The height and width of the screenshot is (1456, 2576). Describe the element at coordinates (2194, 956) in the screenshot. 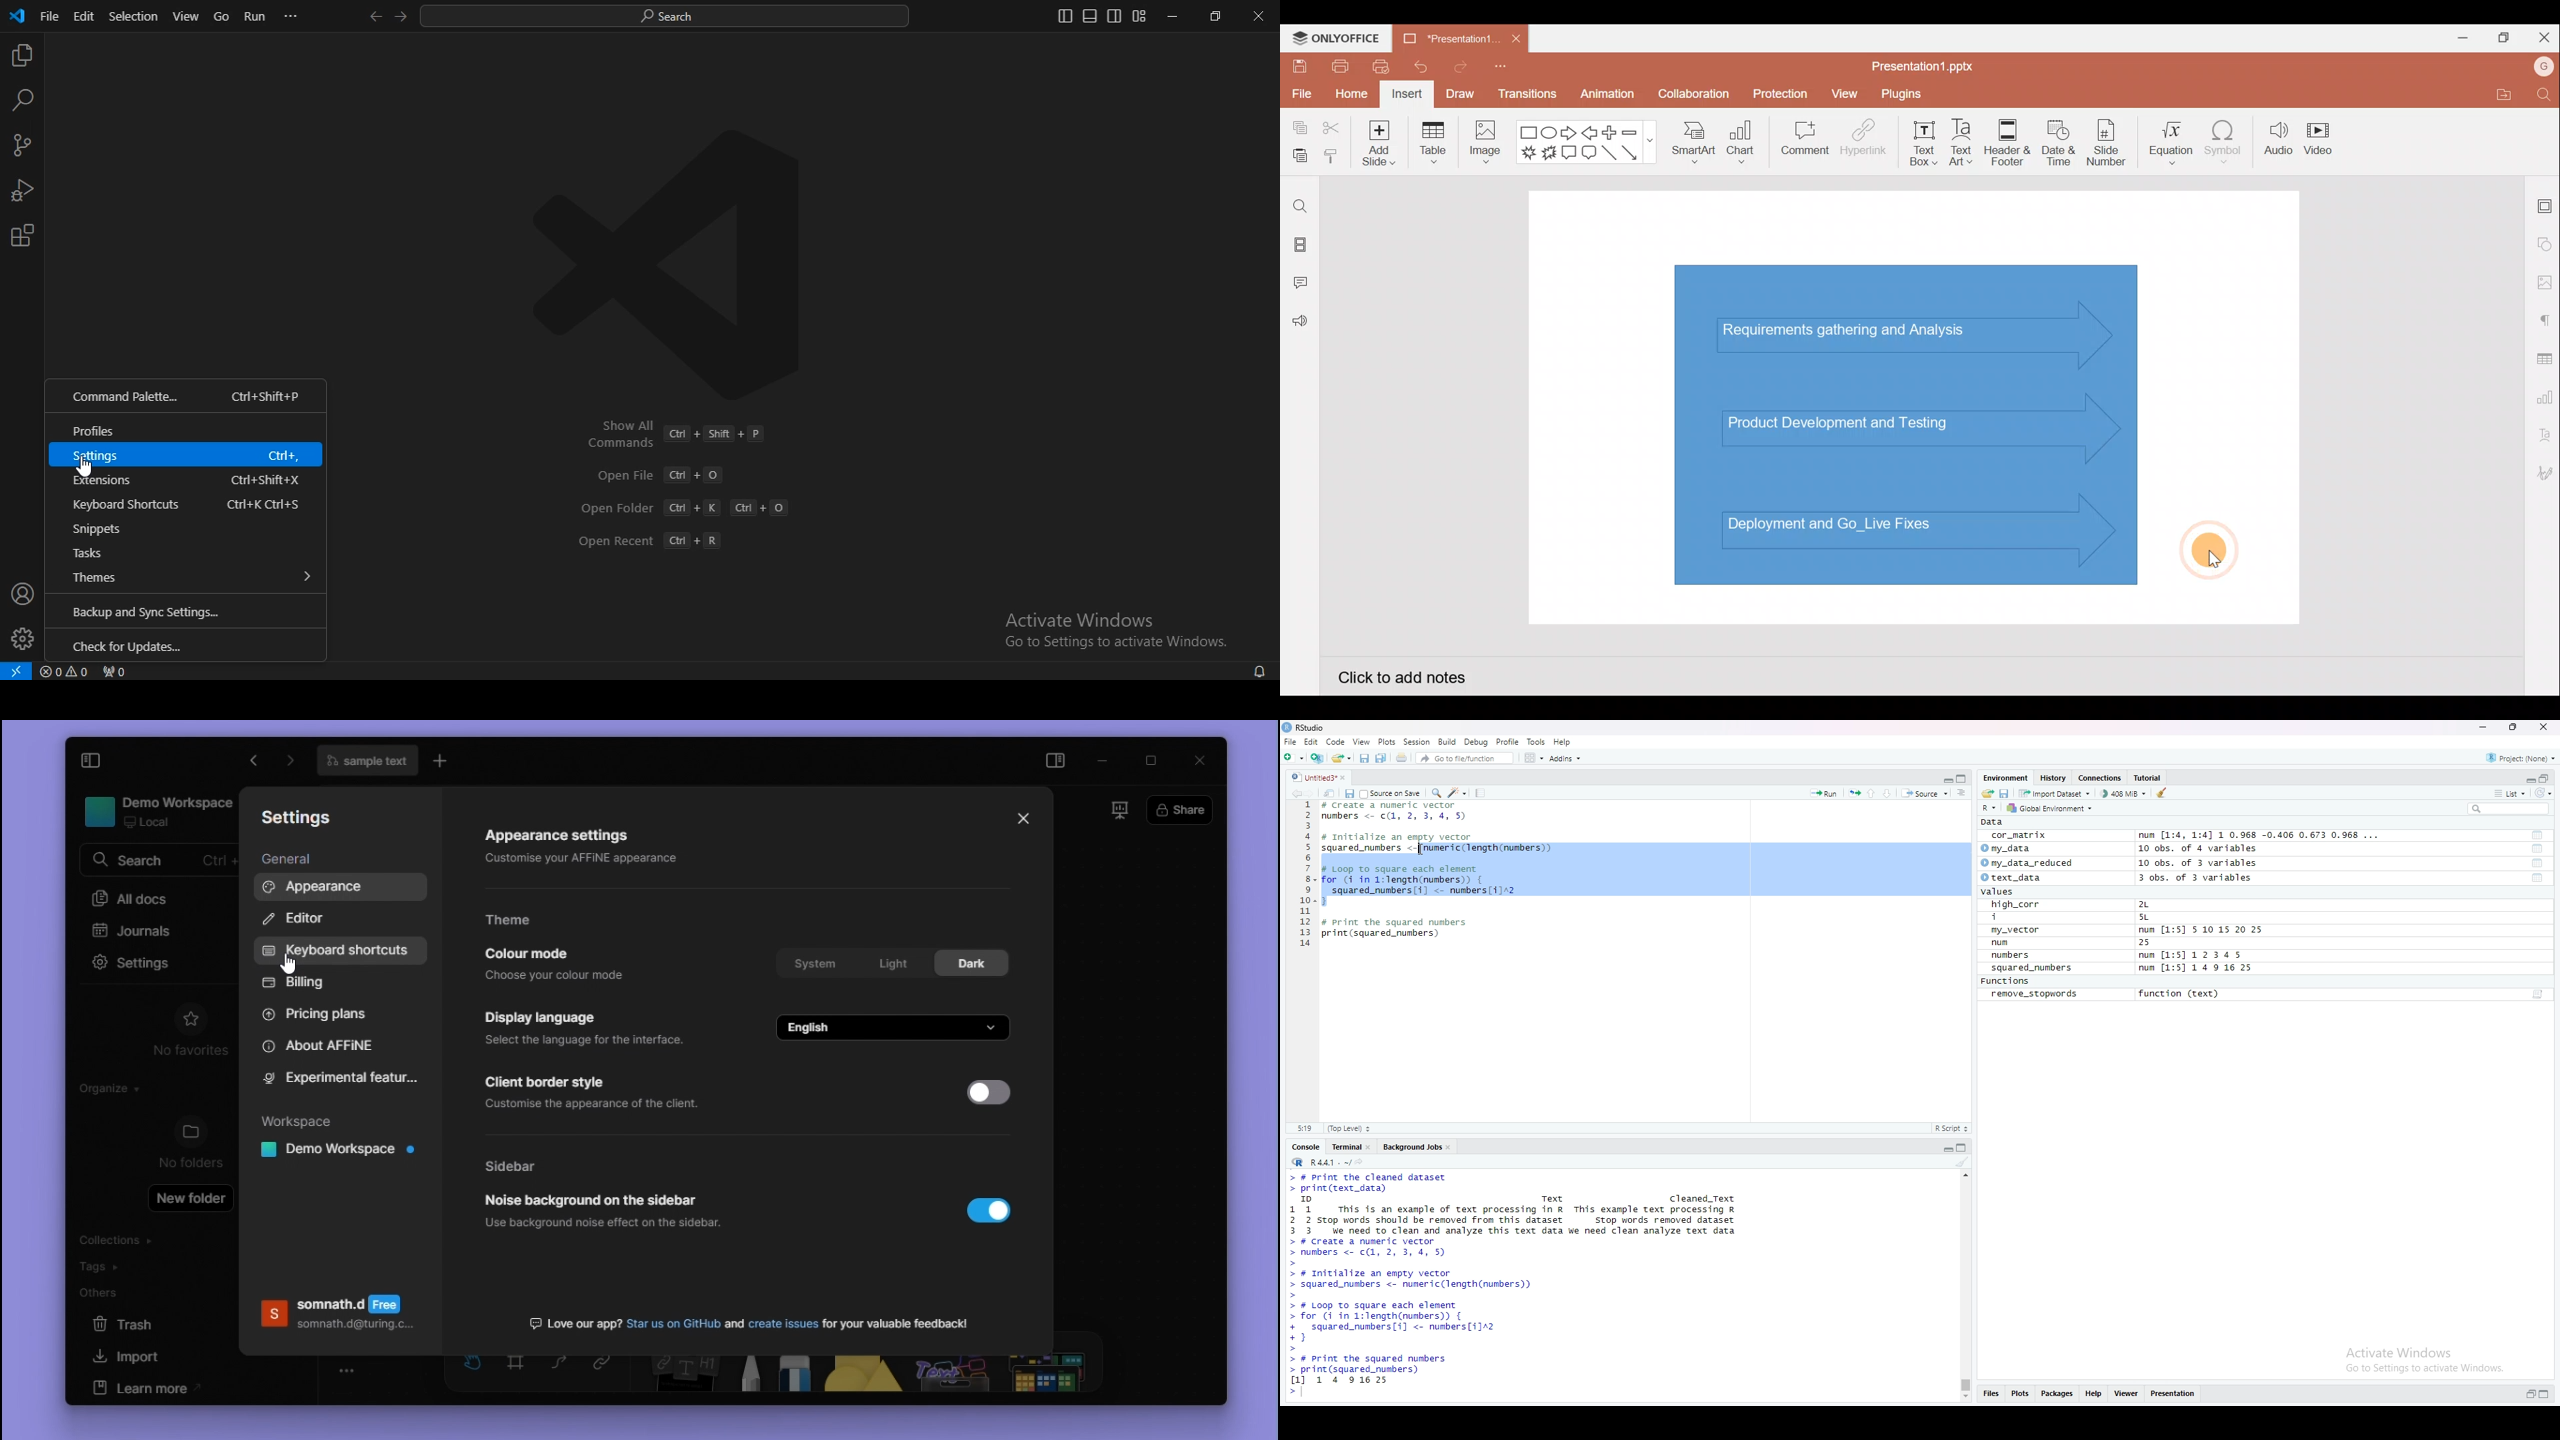

I see `num [1:5] 1 2 345` at that location.